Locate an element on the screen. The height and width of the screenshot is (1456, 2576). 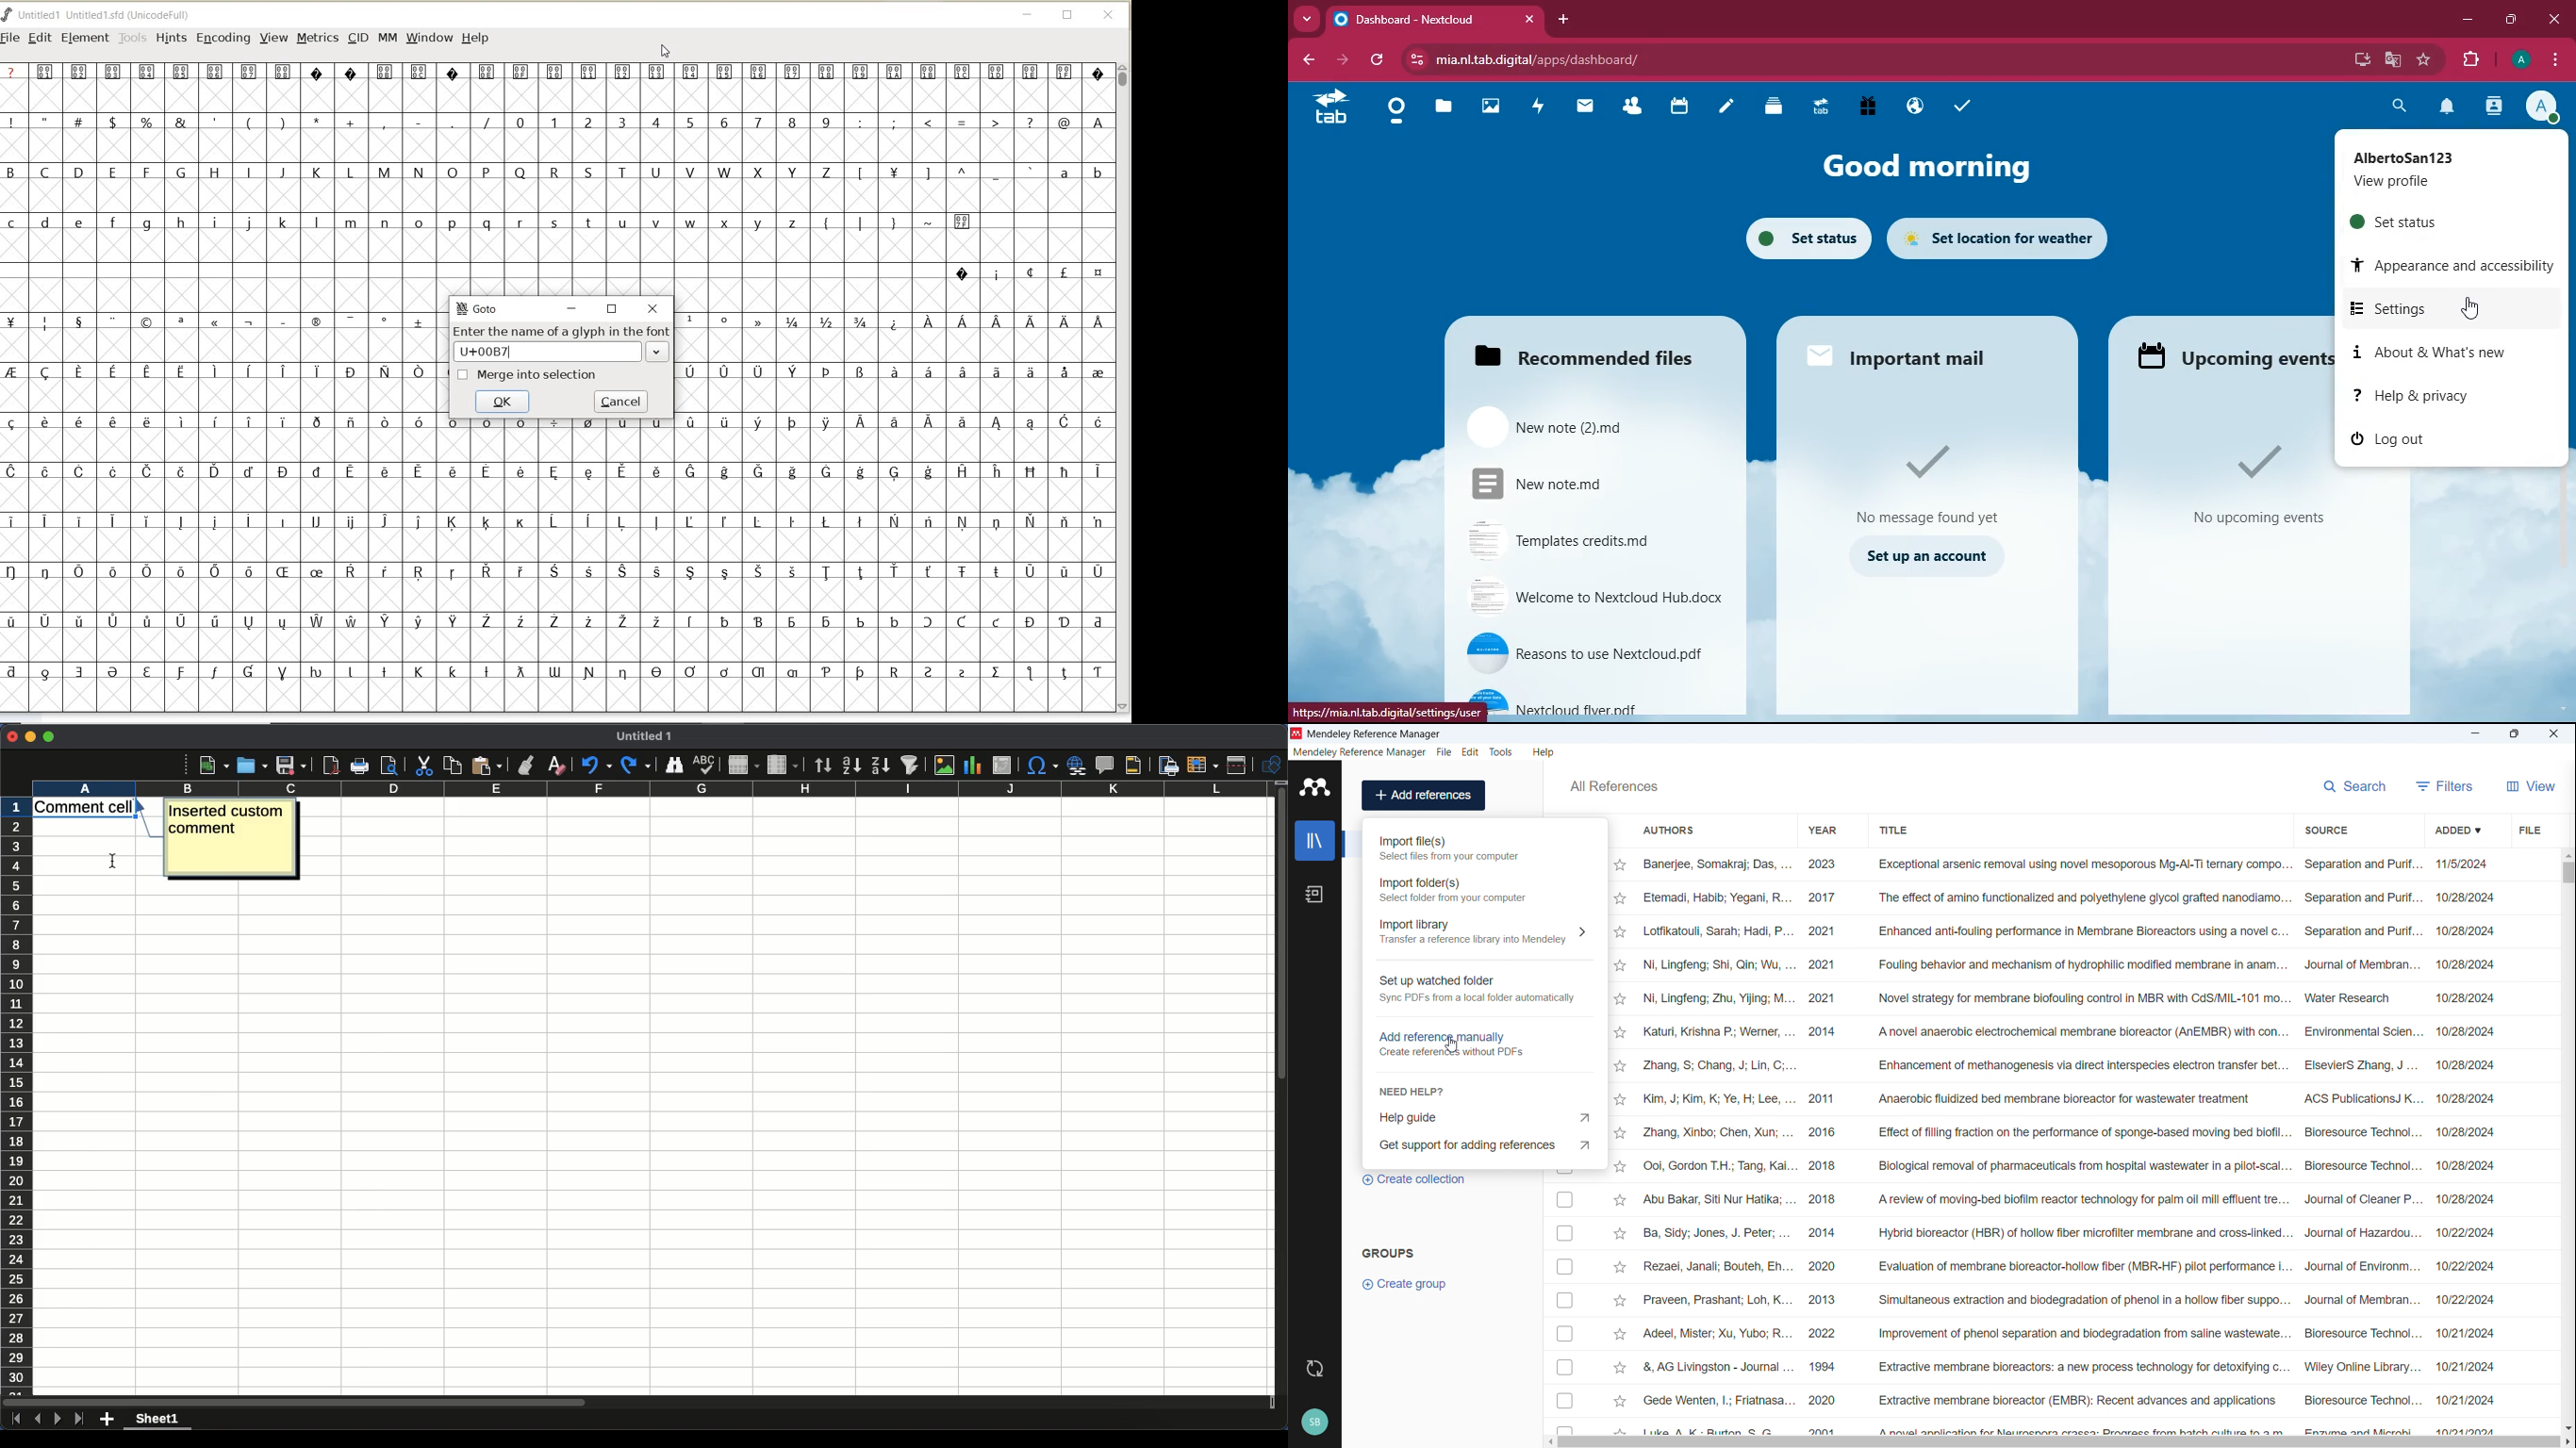
Scroll is located at coordinates (1280, 1083).